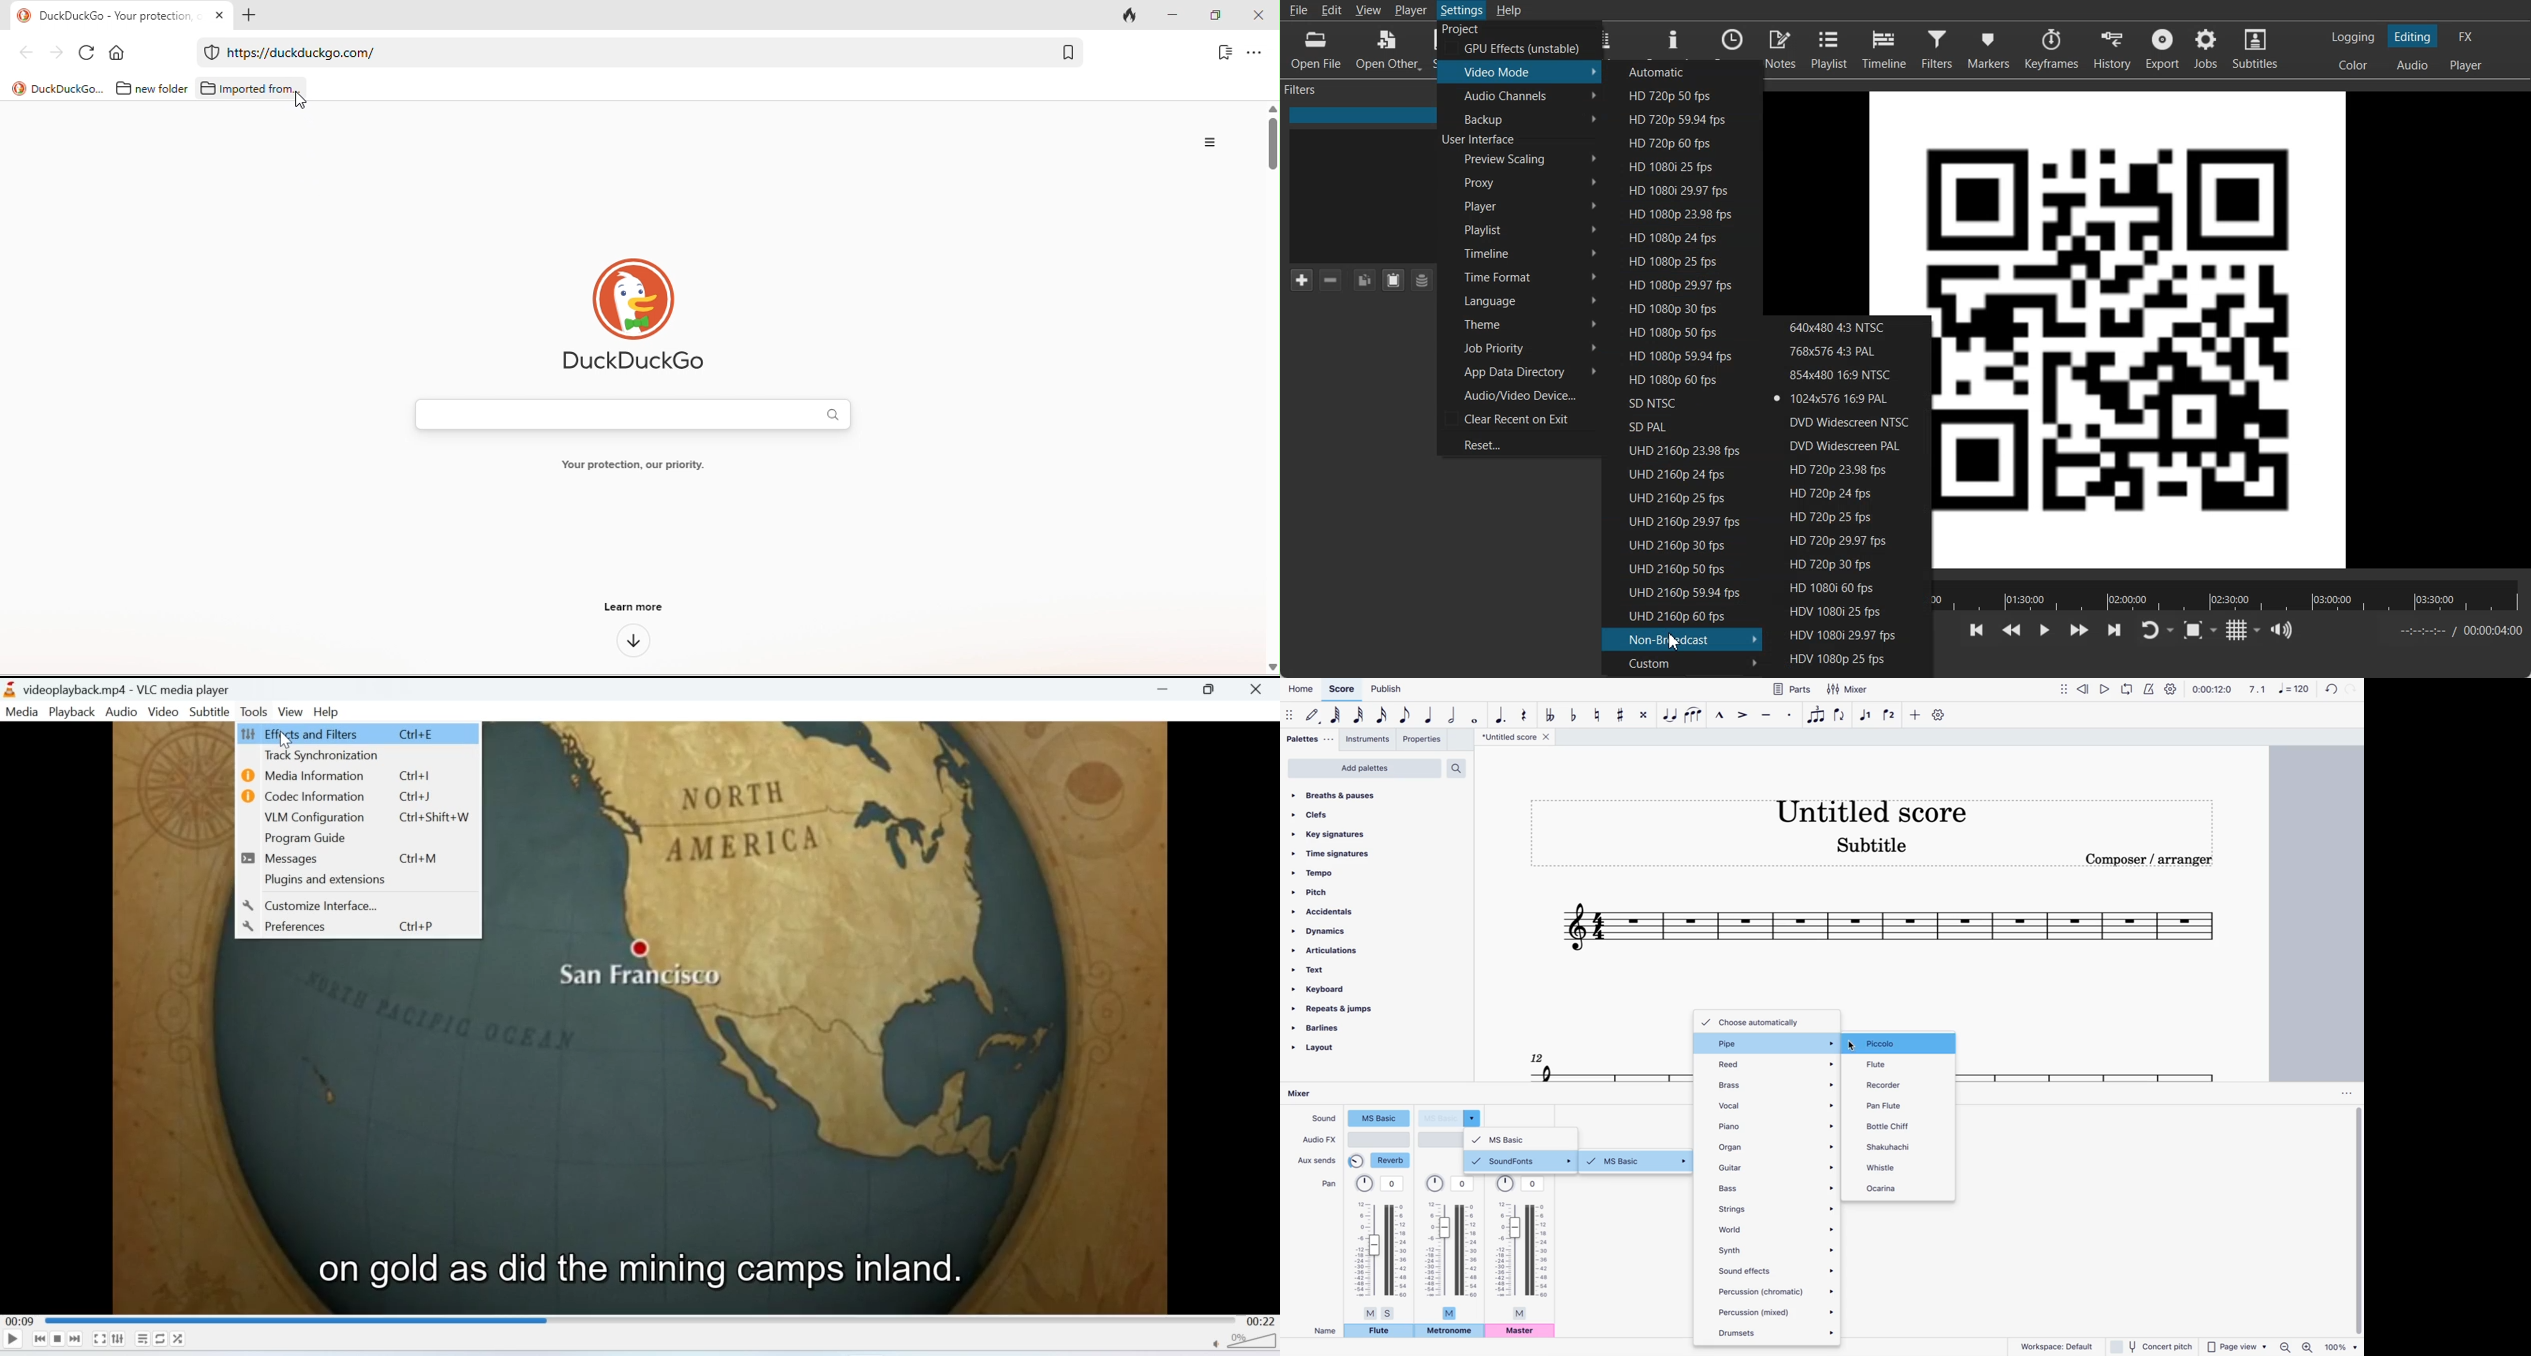  What do you see at coordinates (1520, 251) in the screenshot?
I see `Timeline` at bounding box center [1520, 251].